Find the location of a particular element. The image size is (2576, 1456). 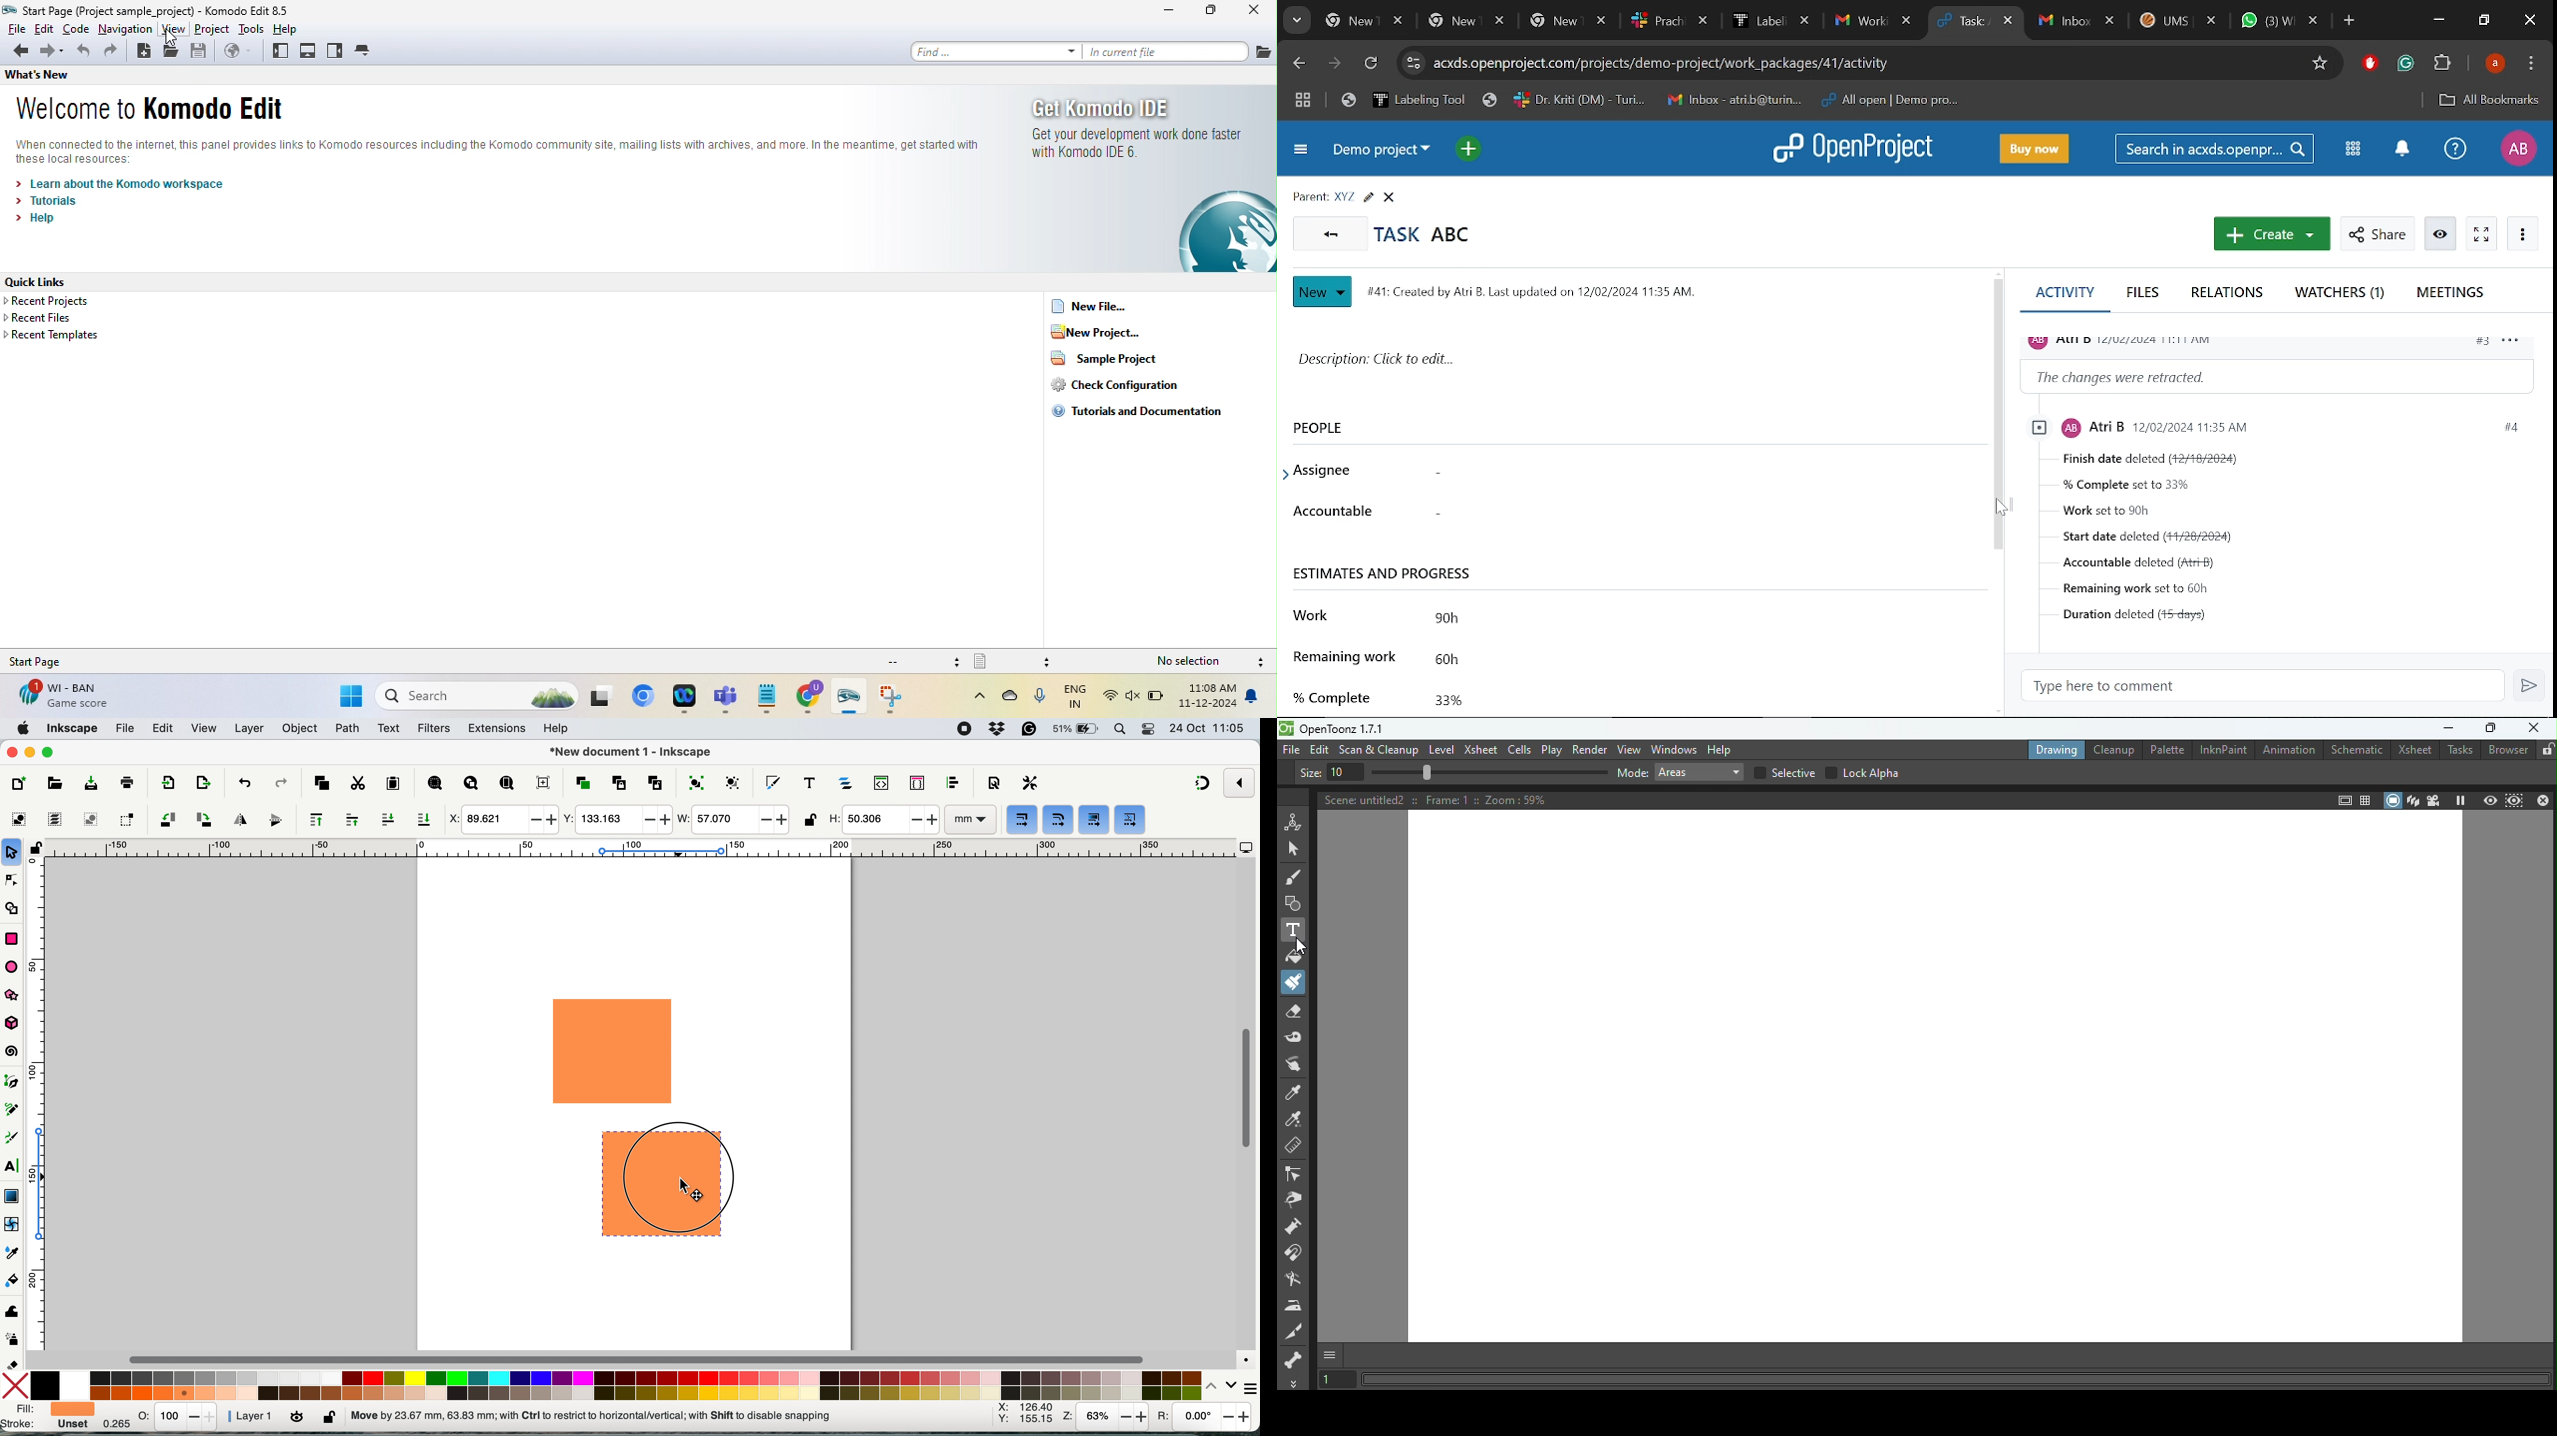

mesh tool is located at coordinates (13, 1225).